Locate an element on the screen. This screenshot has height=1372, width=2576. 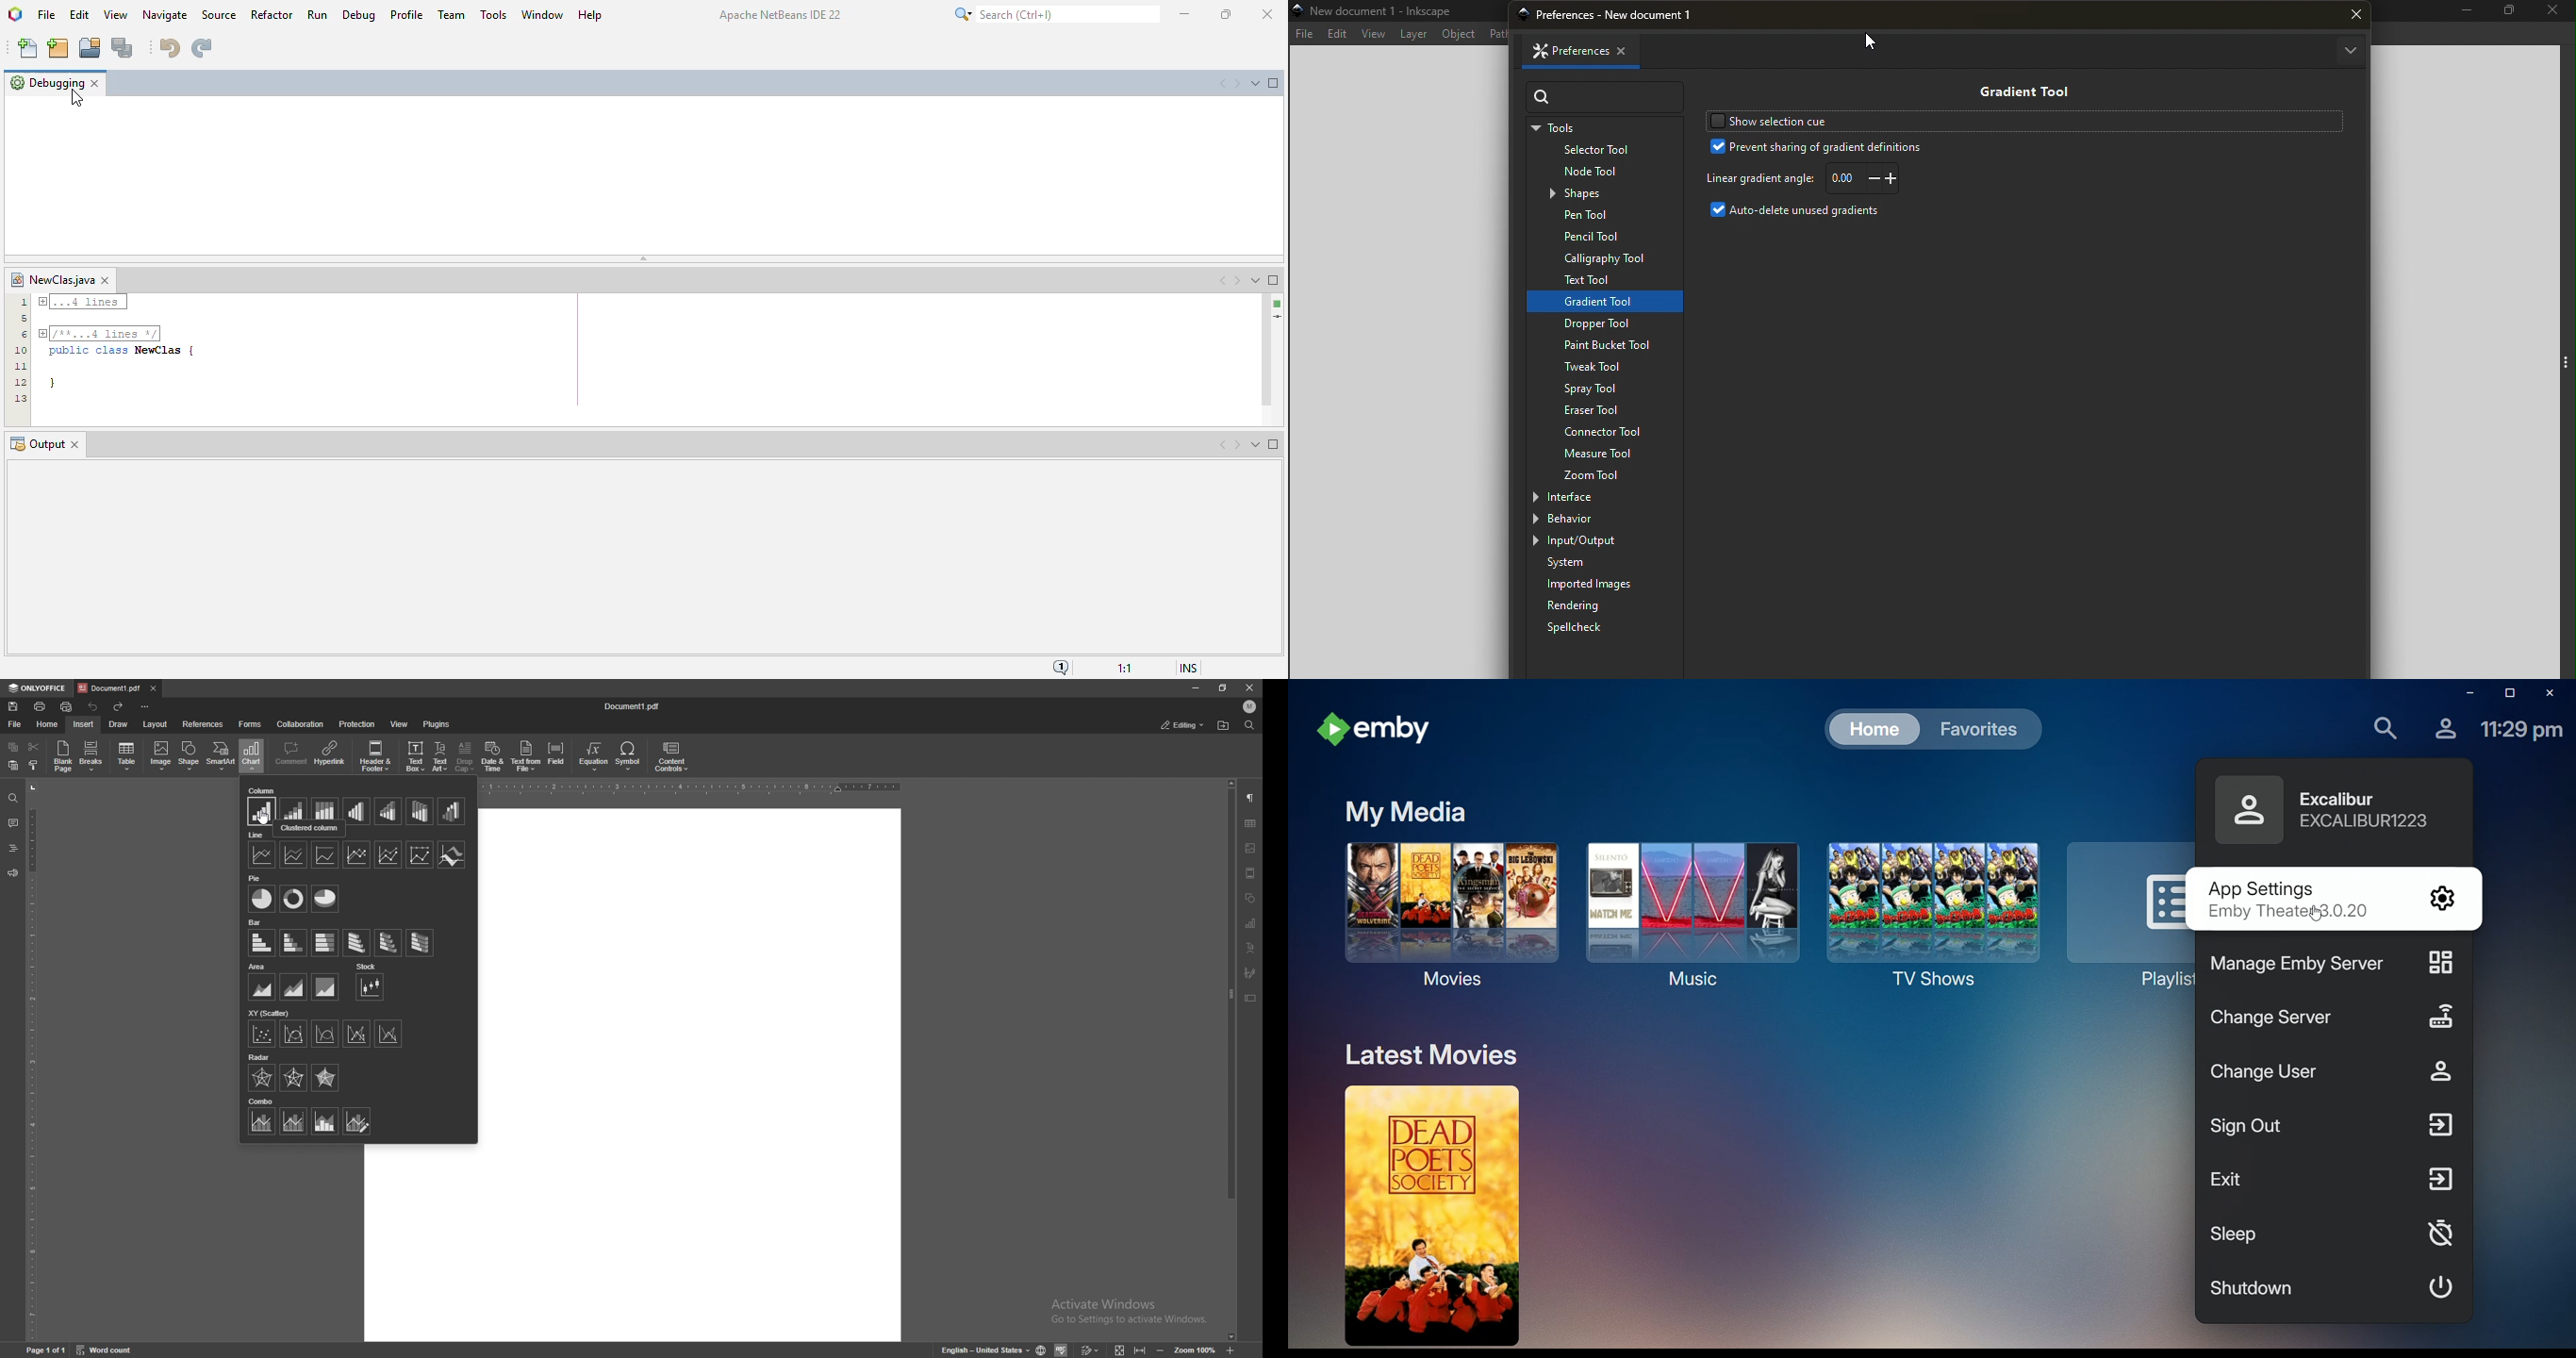
credit card is located at coordinates (414, 756).